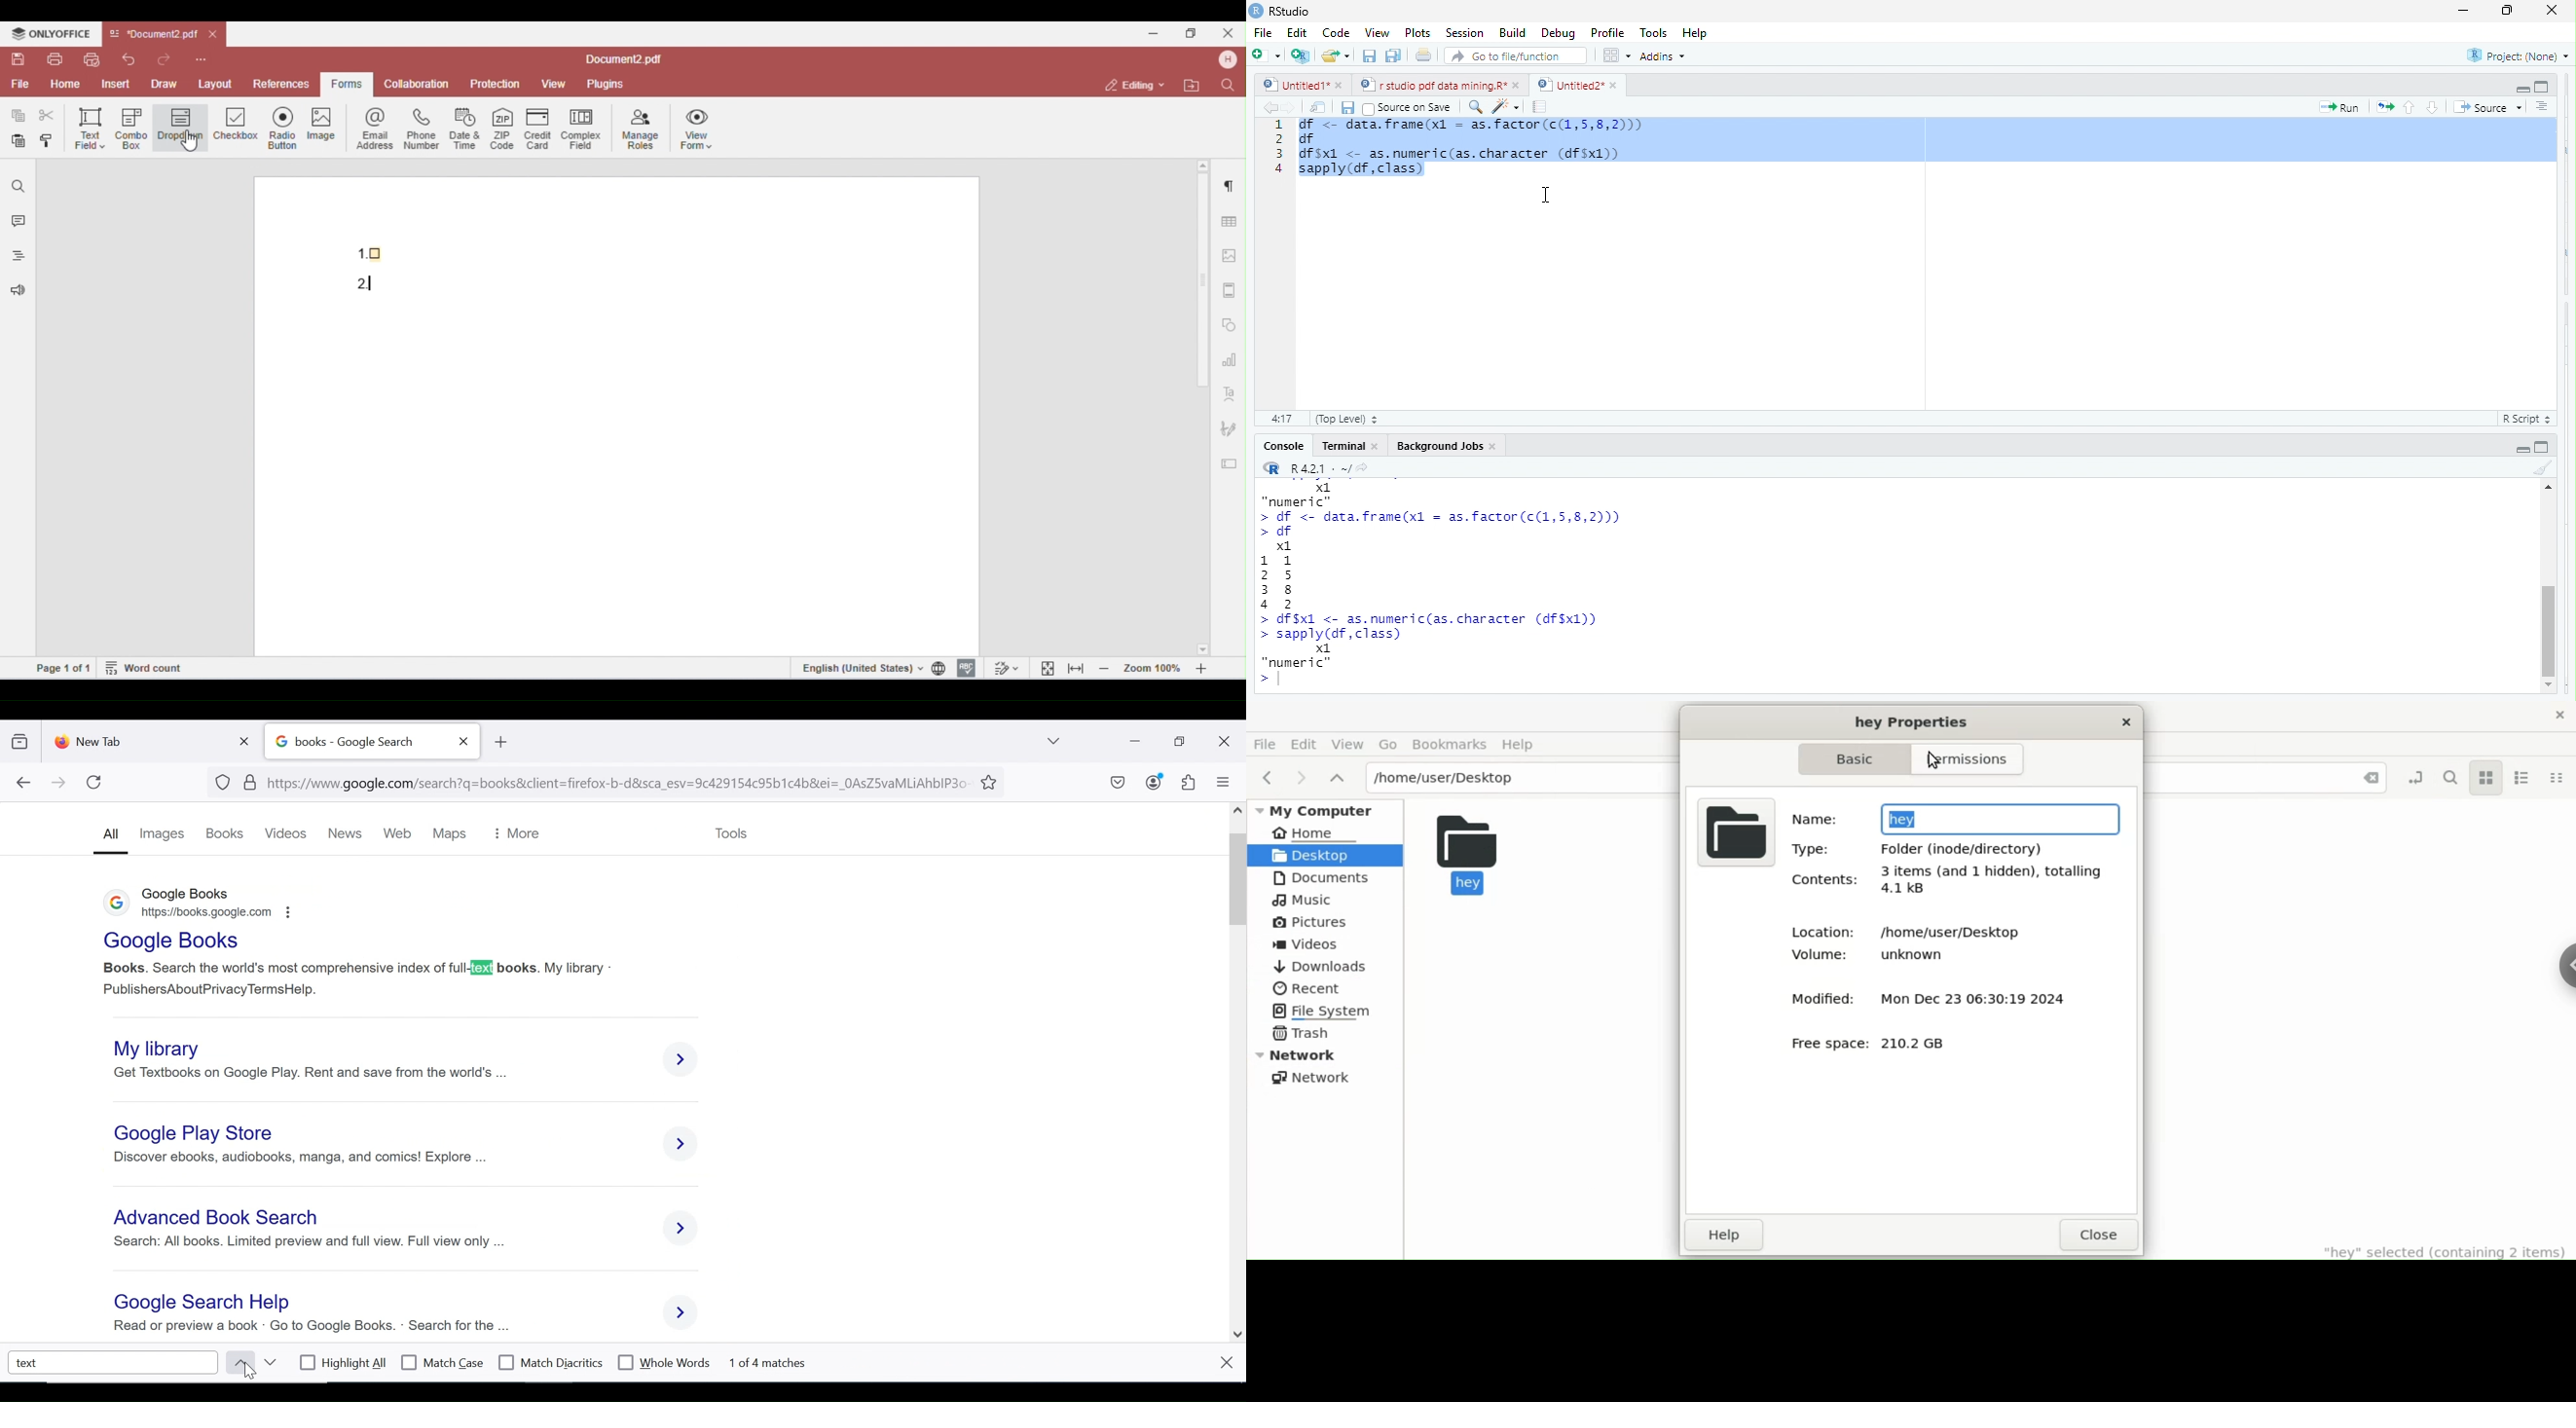 This screenshot has width=2576, height=1428. Describe the element at coordinates (2506, 11) in the screenshot. I see `maximize` at that location.